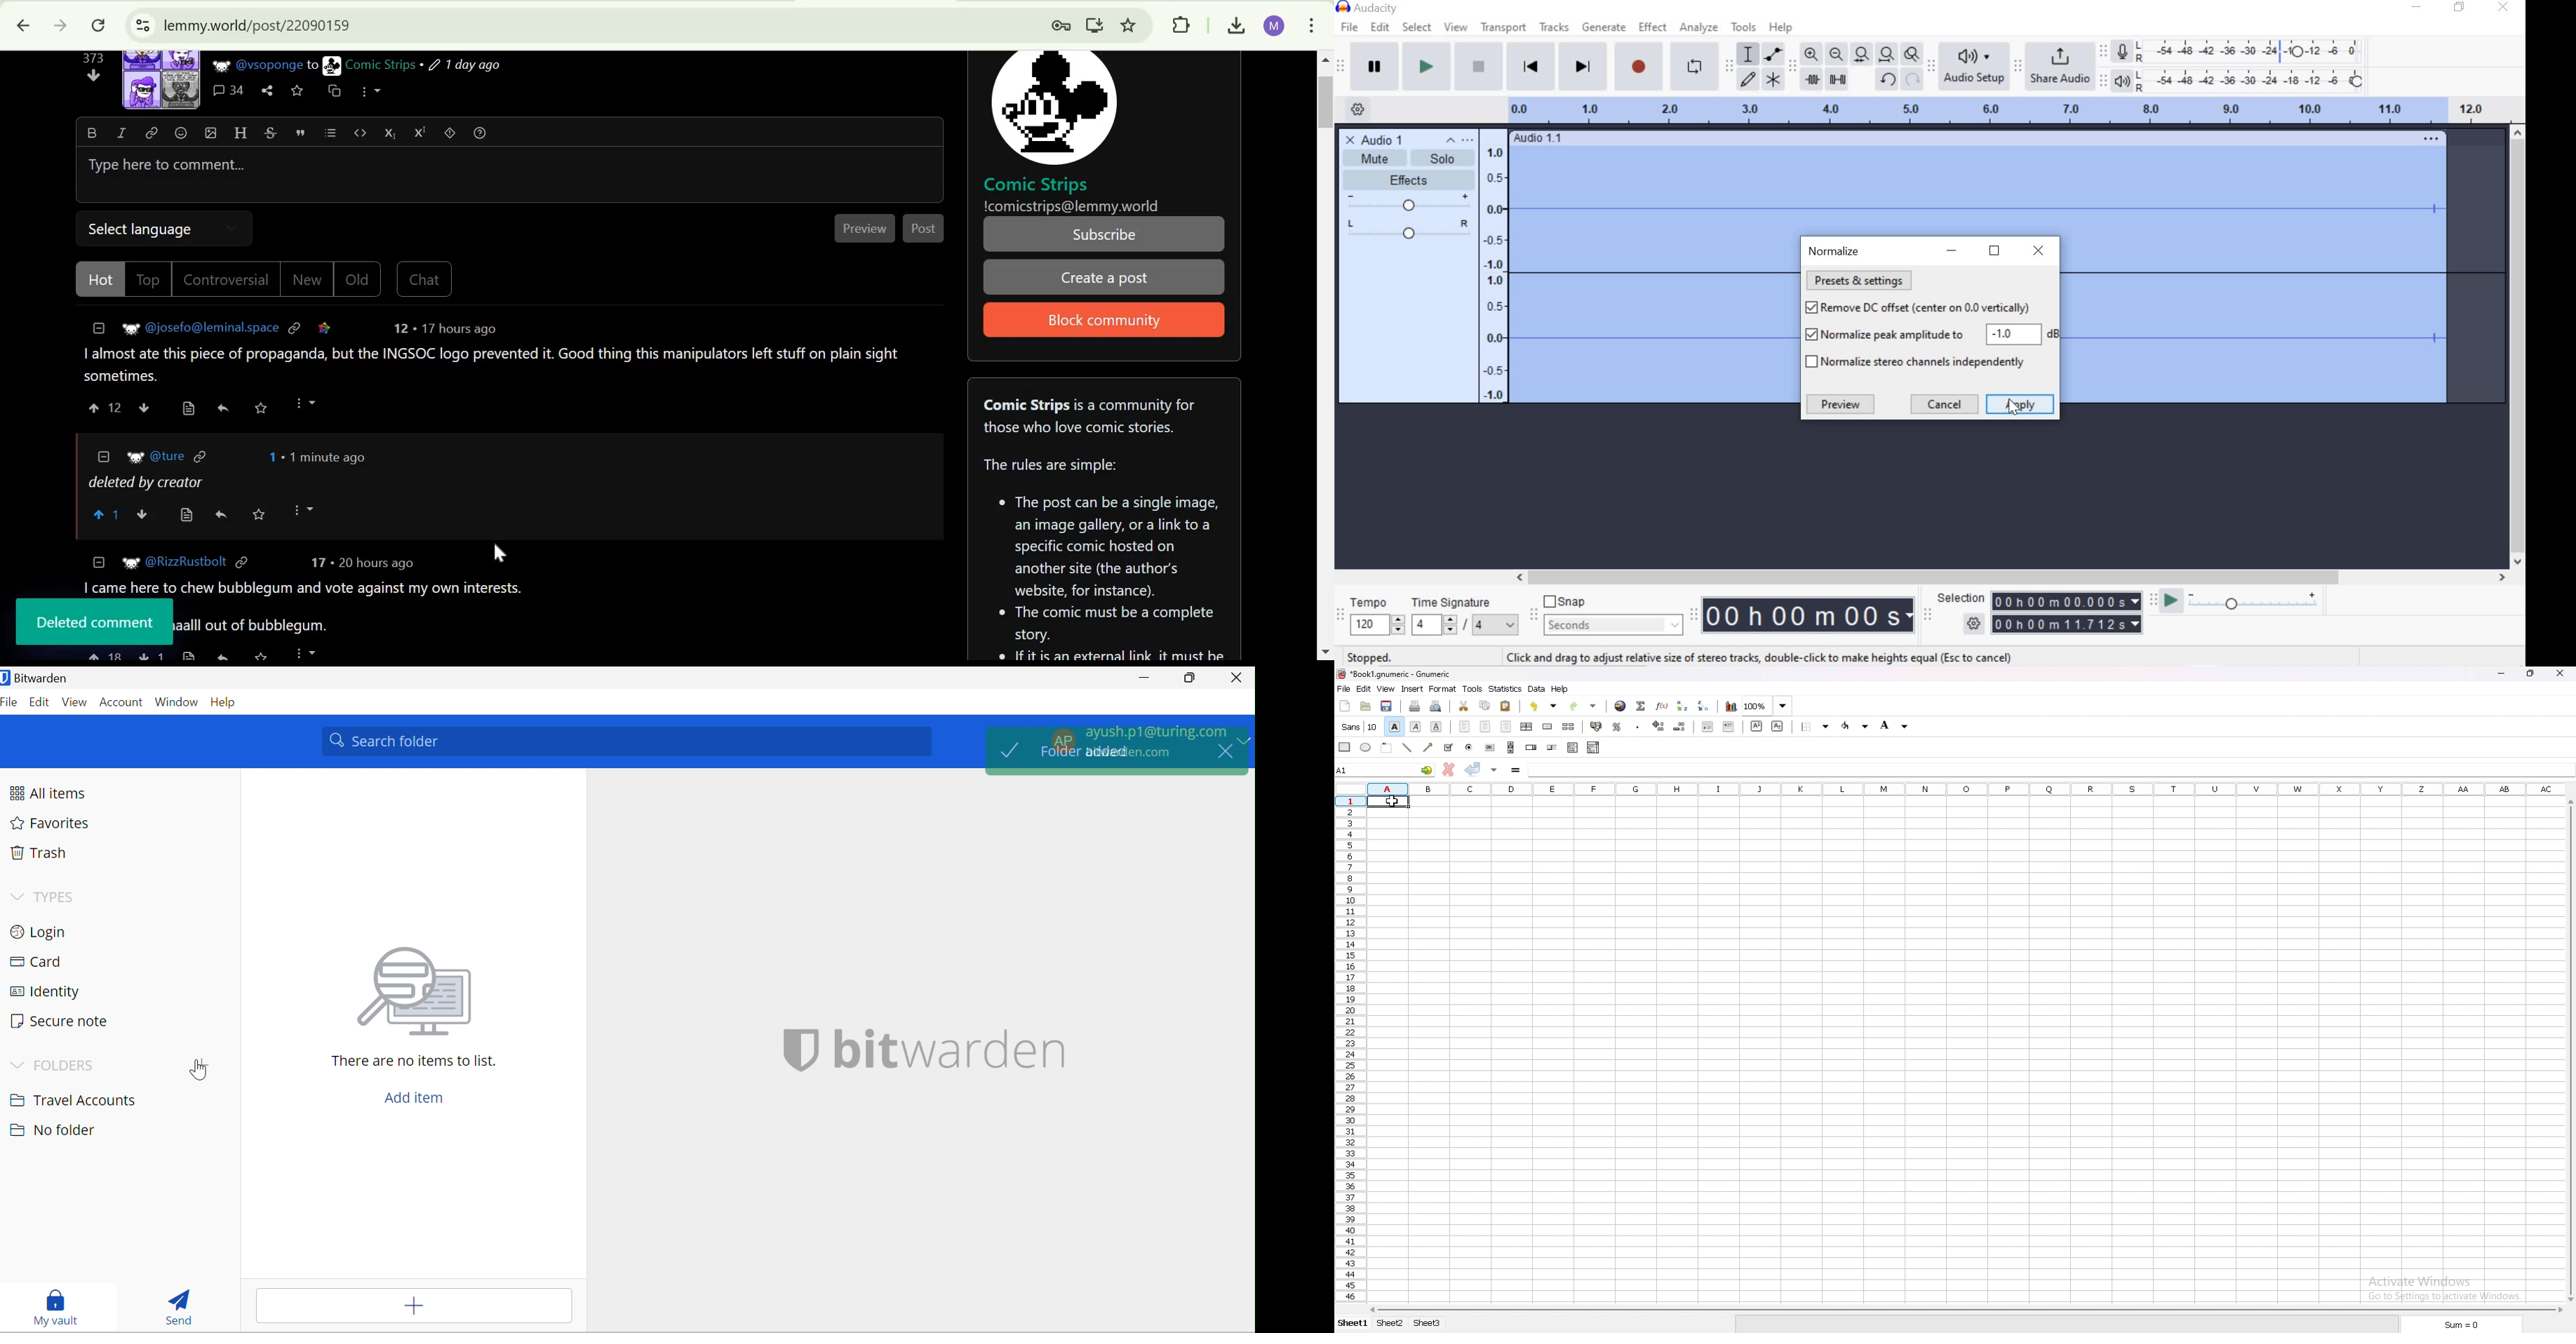  I want to click on Enable Looping, so click(1694, 68).